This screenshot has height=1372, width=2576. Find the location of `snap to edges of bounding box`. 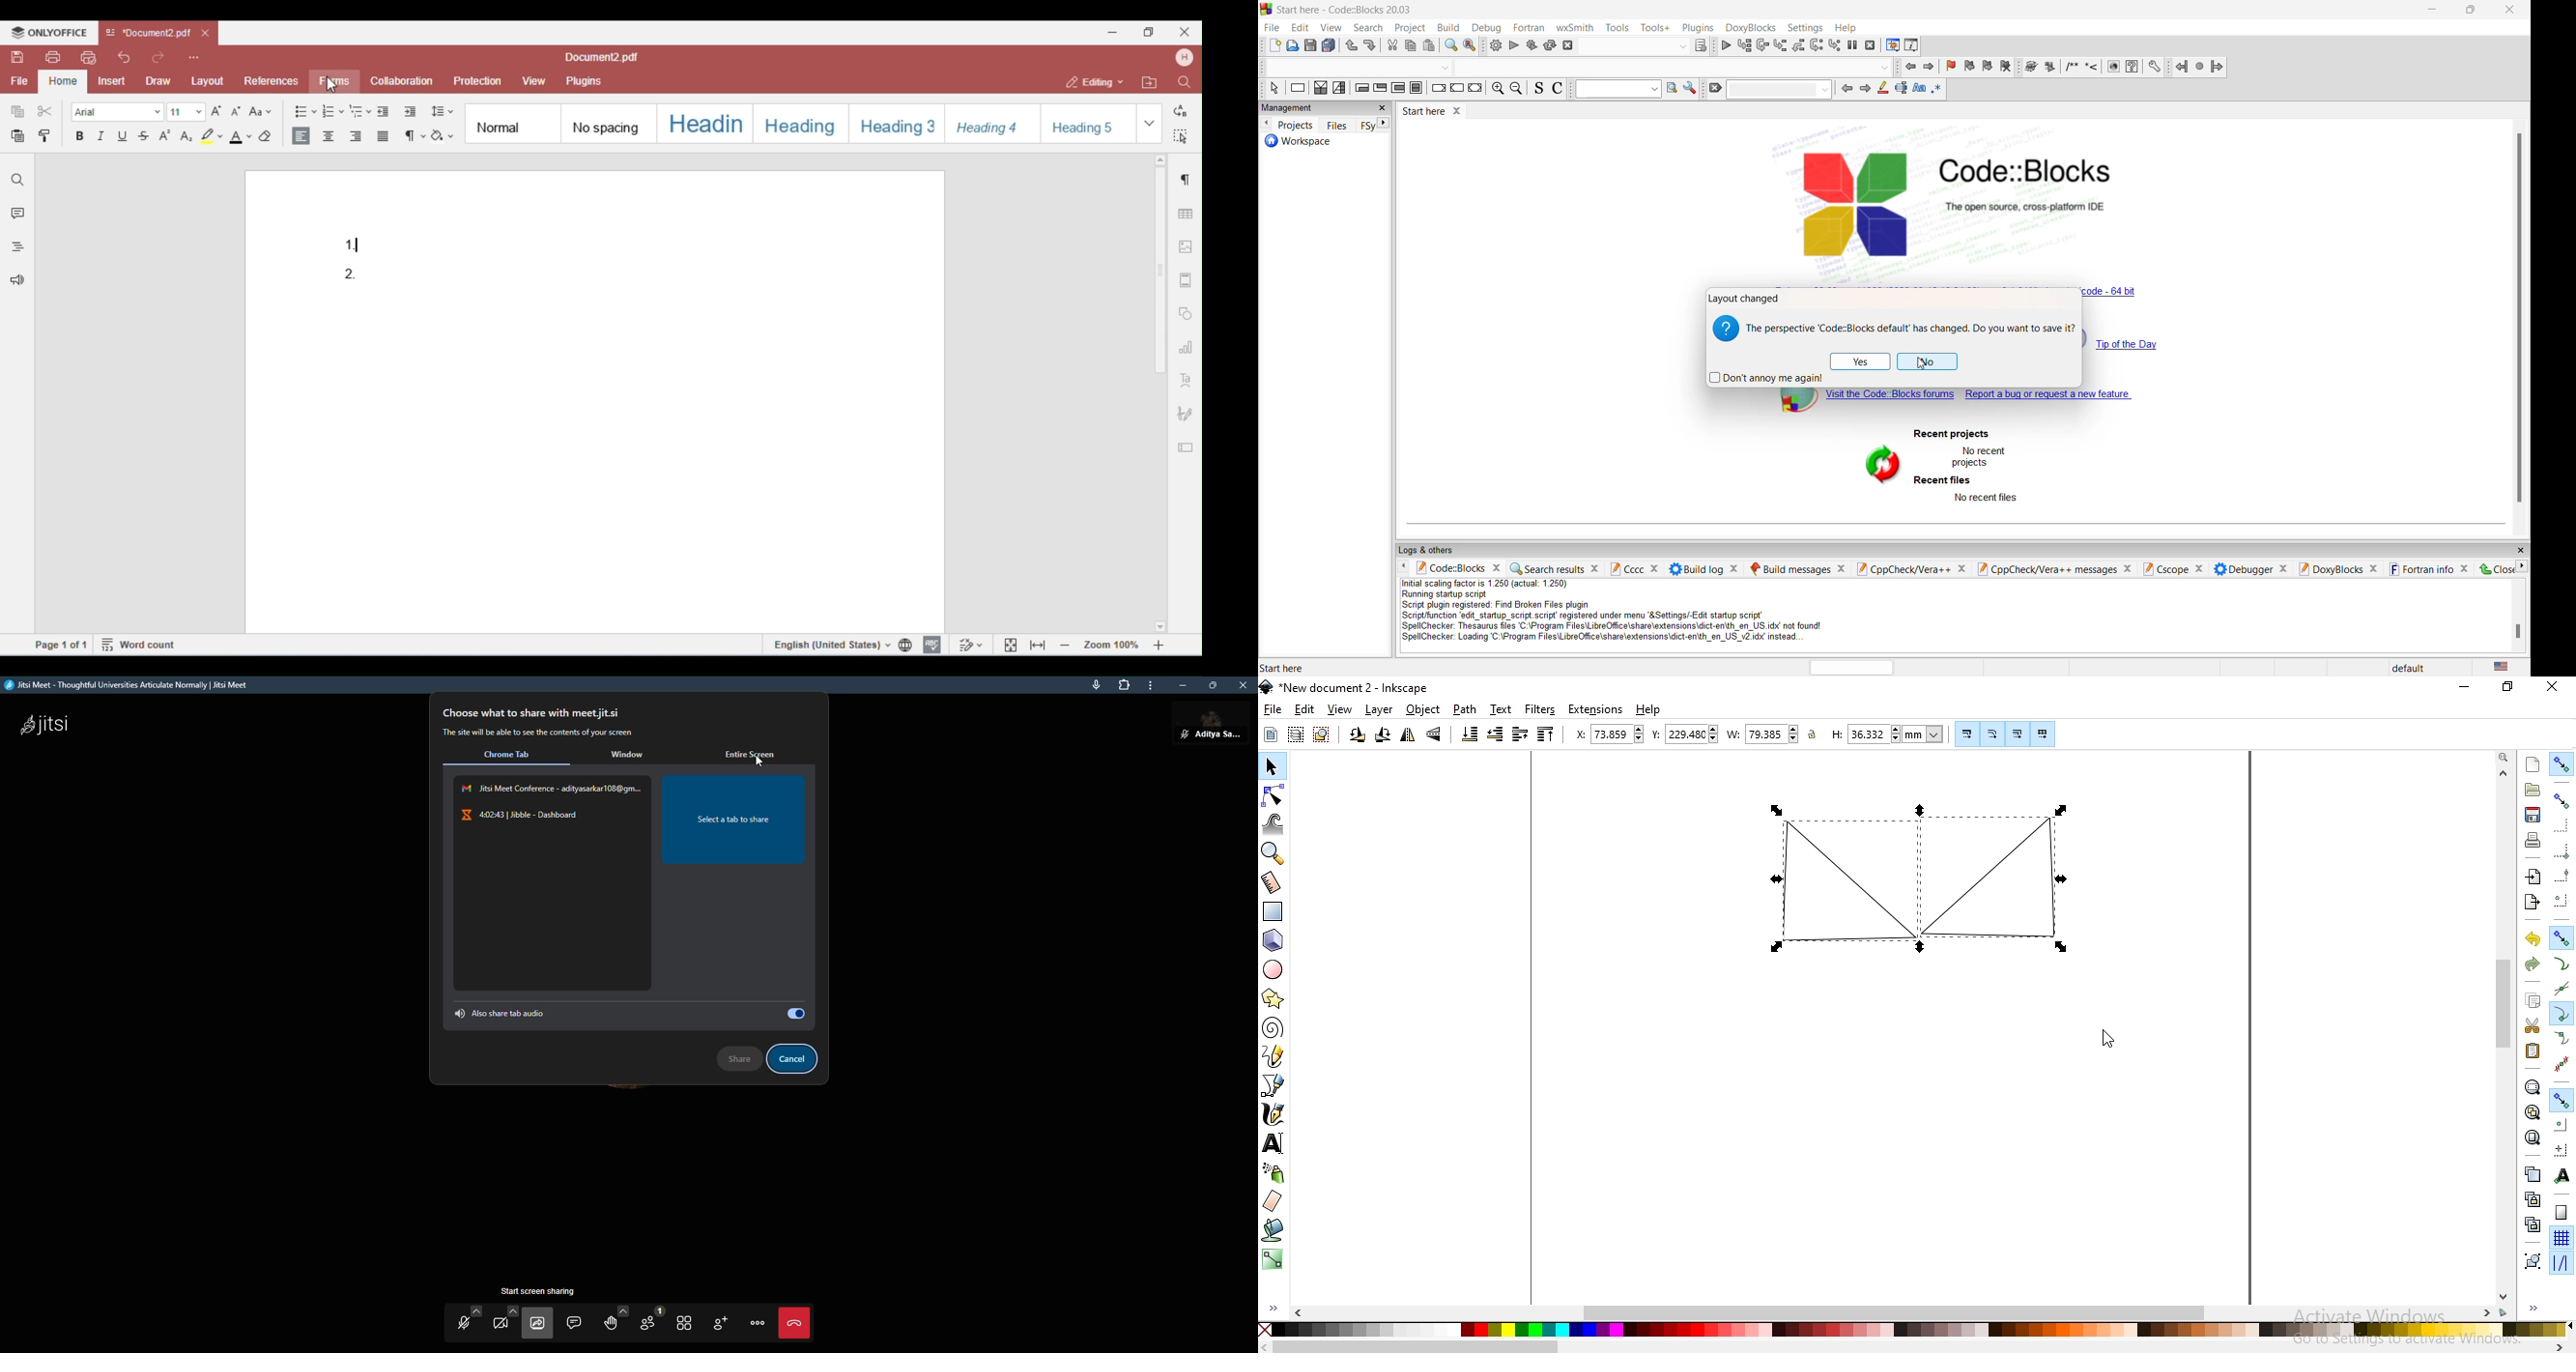

snap to edges of bounding box is located at coordinates (2561, 823).